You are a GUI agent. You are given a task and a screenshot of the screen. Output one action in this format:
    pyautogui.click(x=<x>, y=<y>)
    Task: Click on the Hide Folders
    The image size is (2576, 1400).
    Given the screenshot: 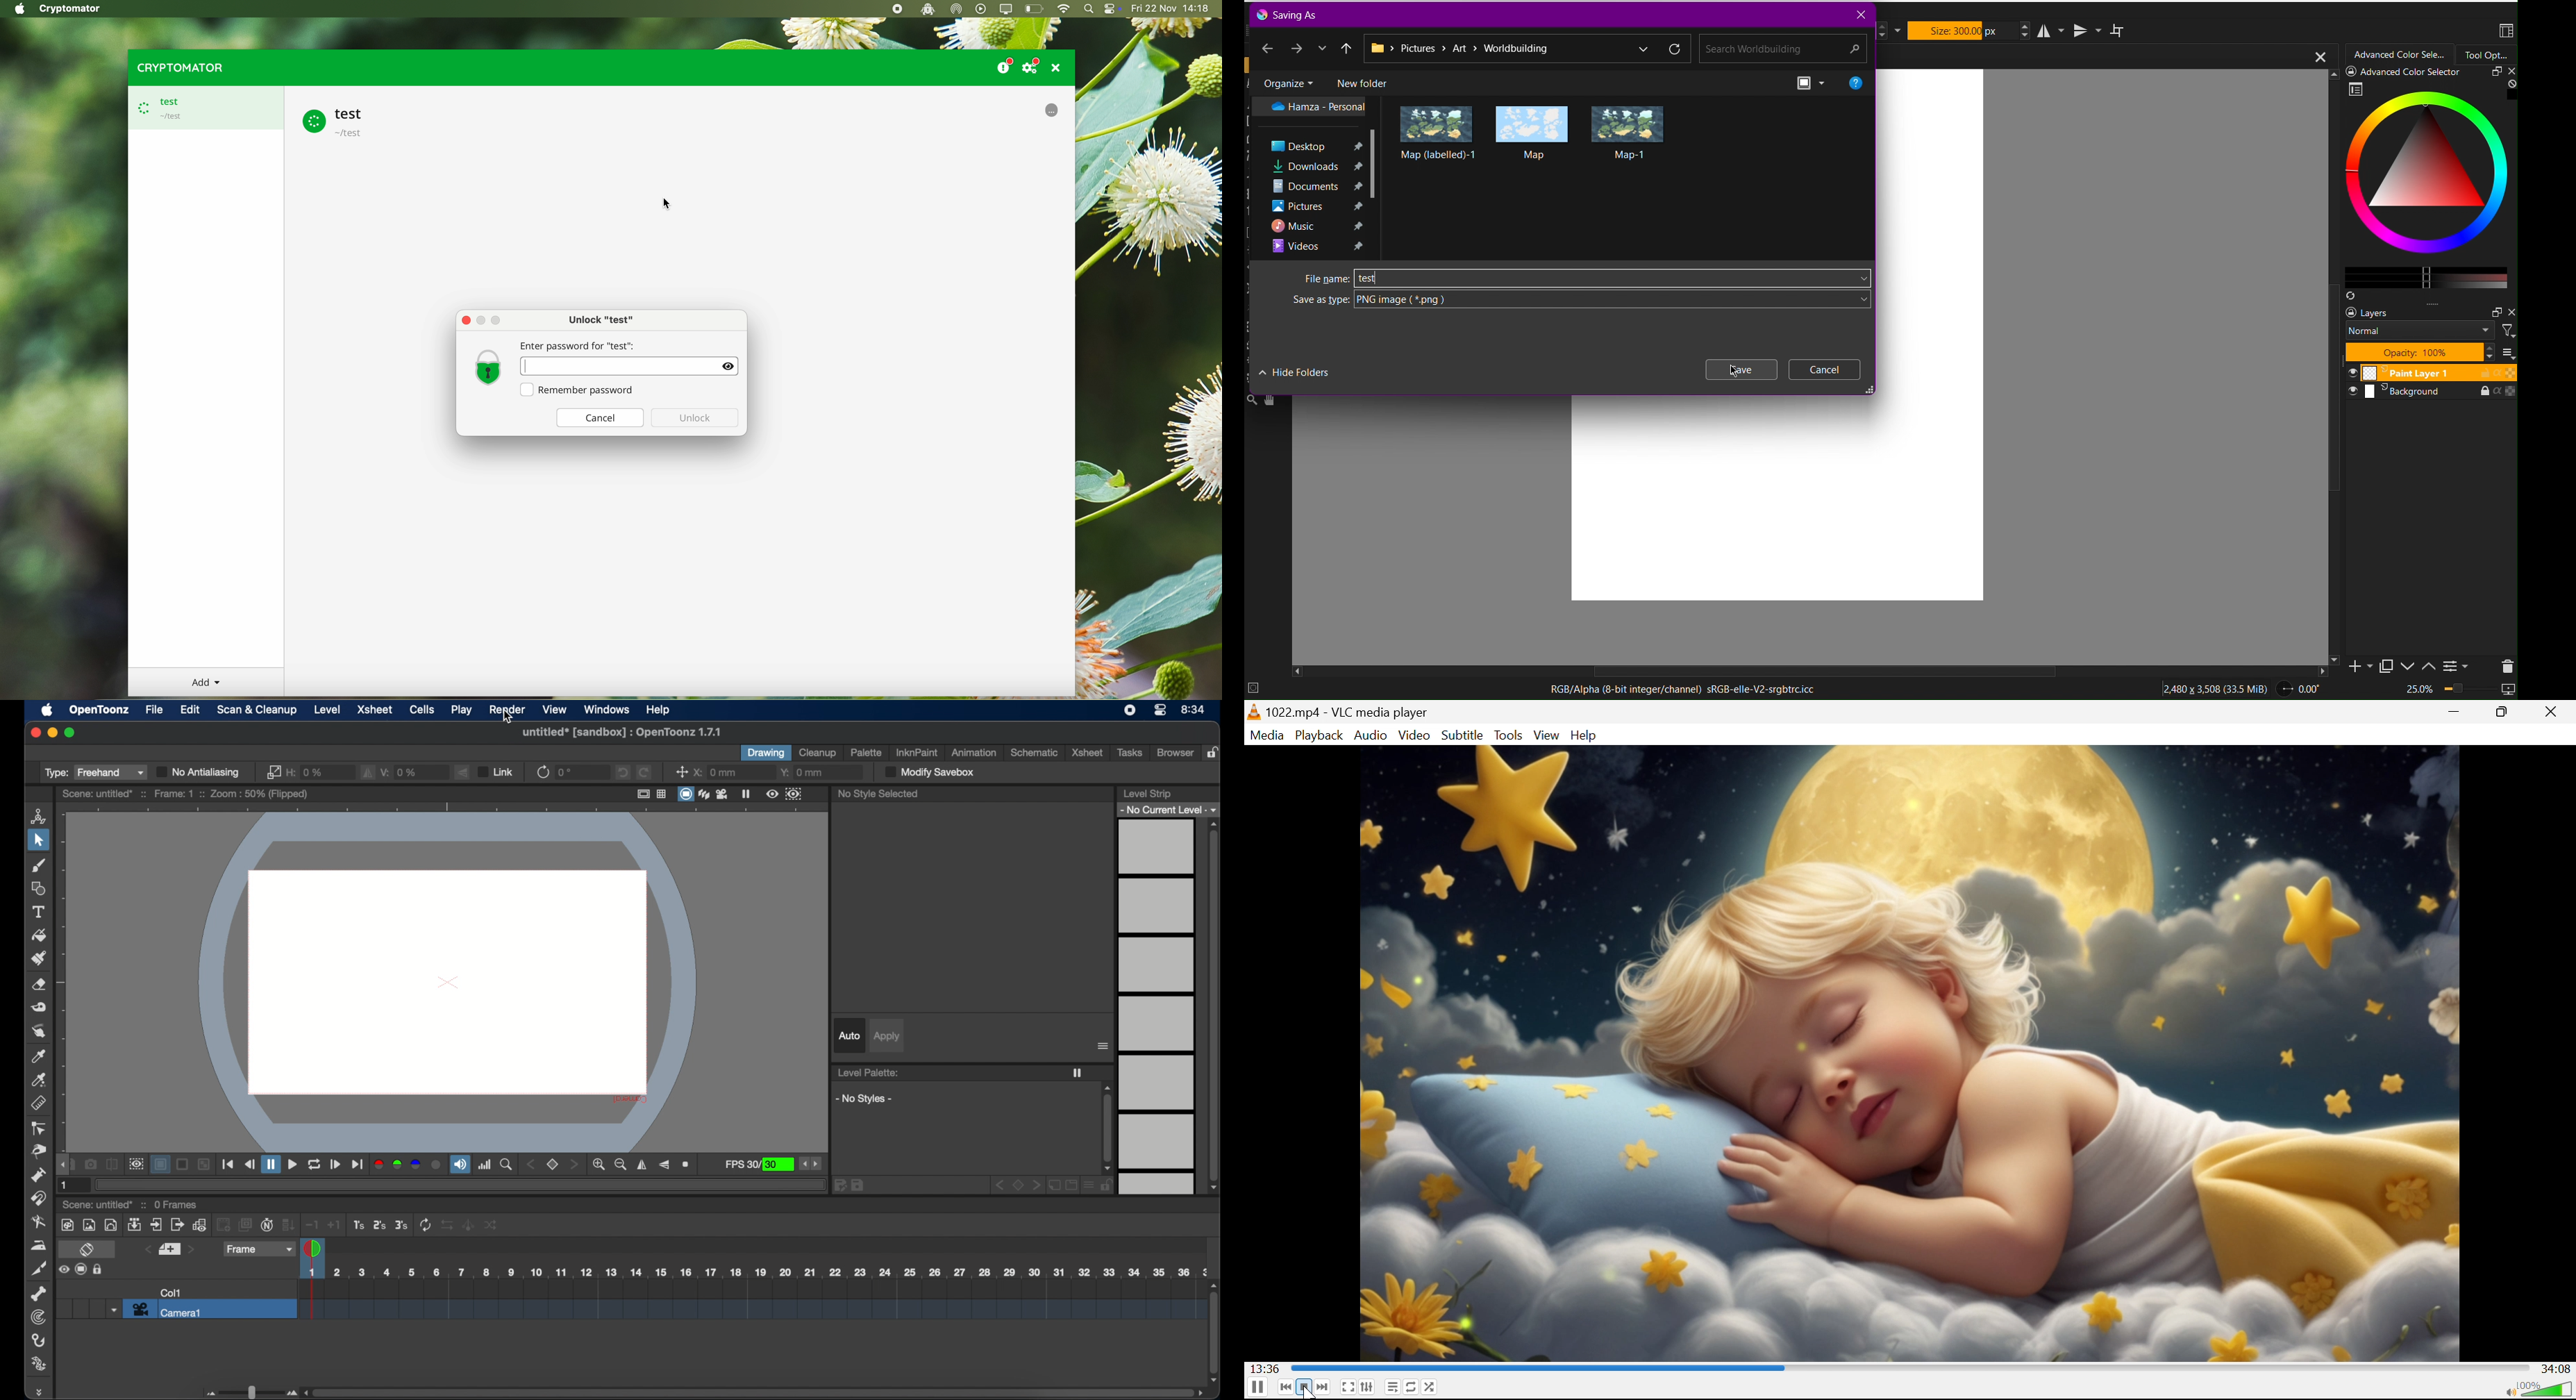 What is the action you would take?
    pyautogui.click(x=1295, y=371)
    